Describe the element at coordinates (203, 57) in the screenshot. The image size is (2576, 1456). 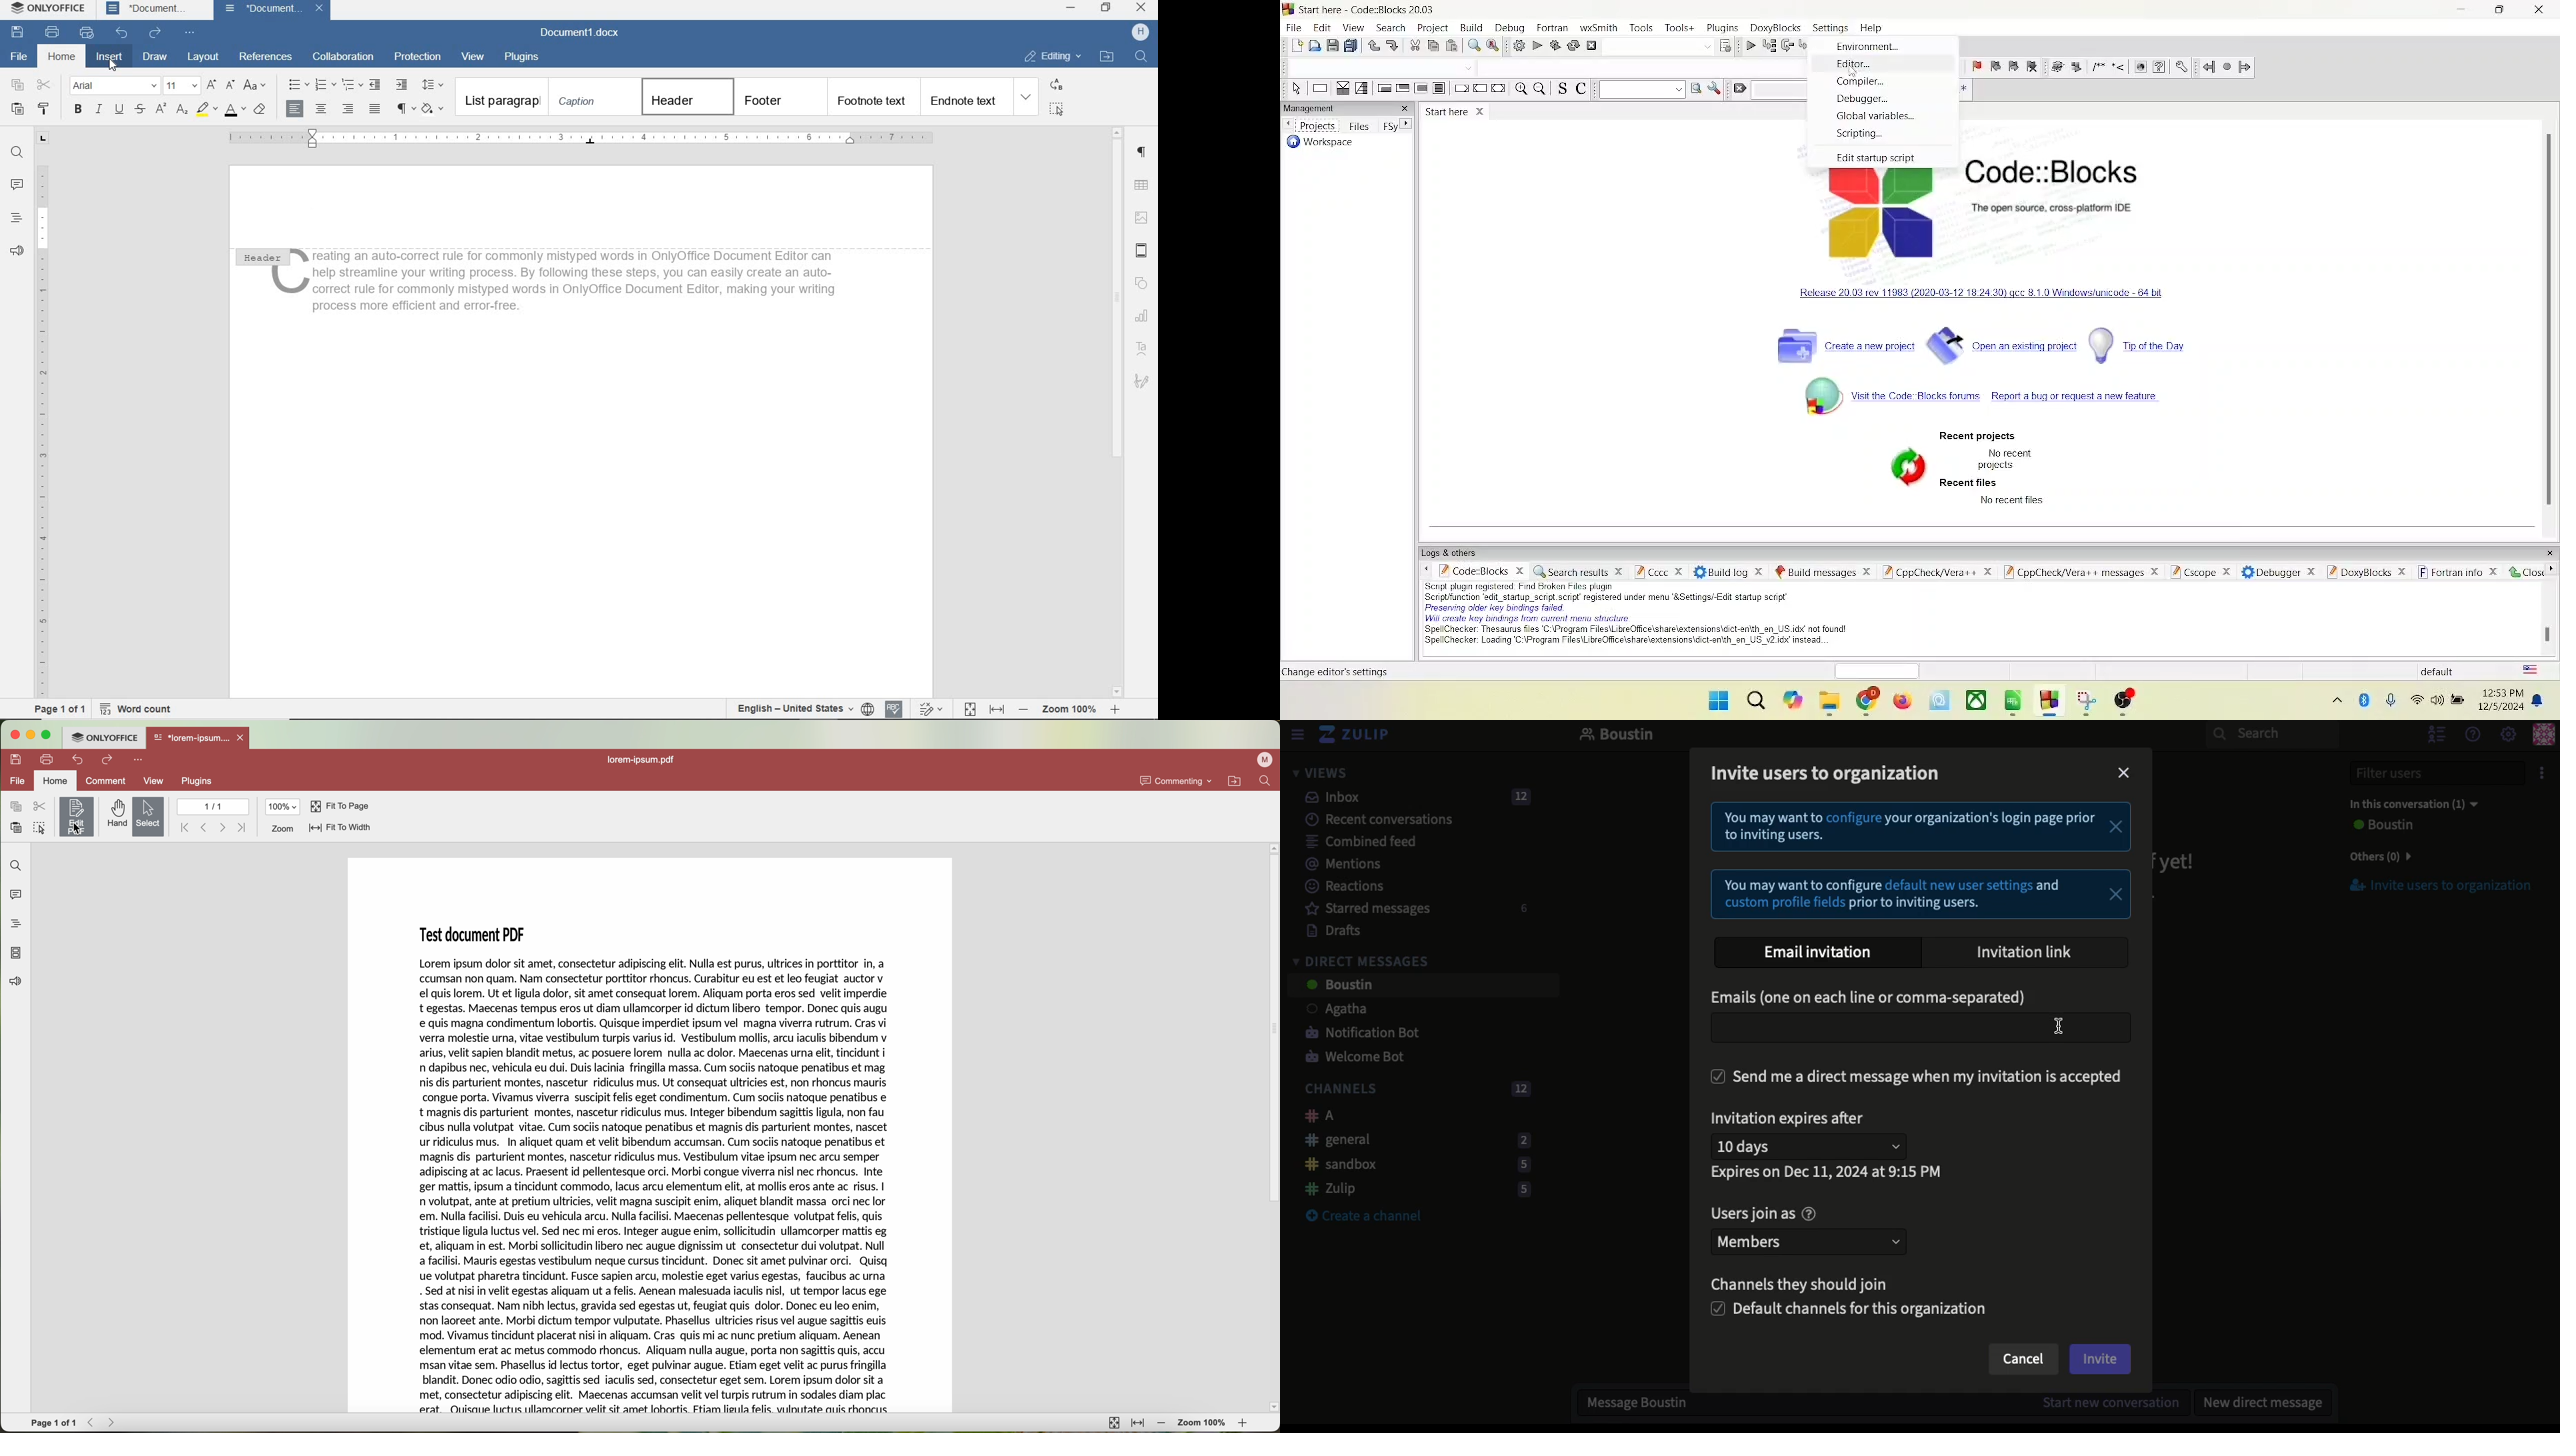
I see `LAYOUT` at that location.